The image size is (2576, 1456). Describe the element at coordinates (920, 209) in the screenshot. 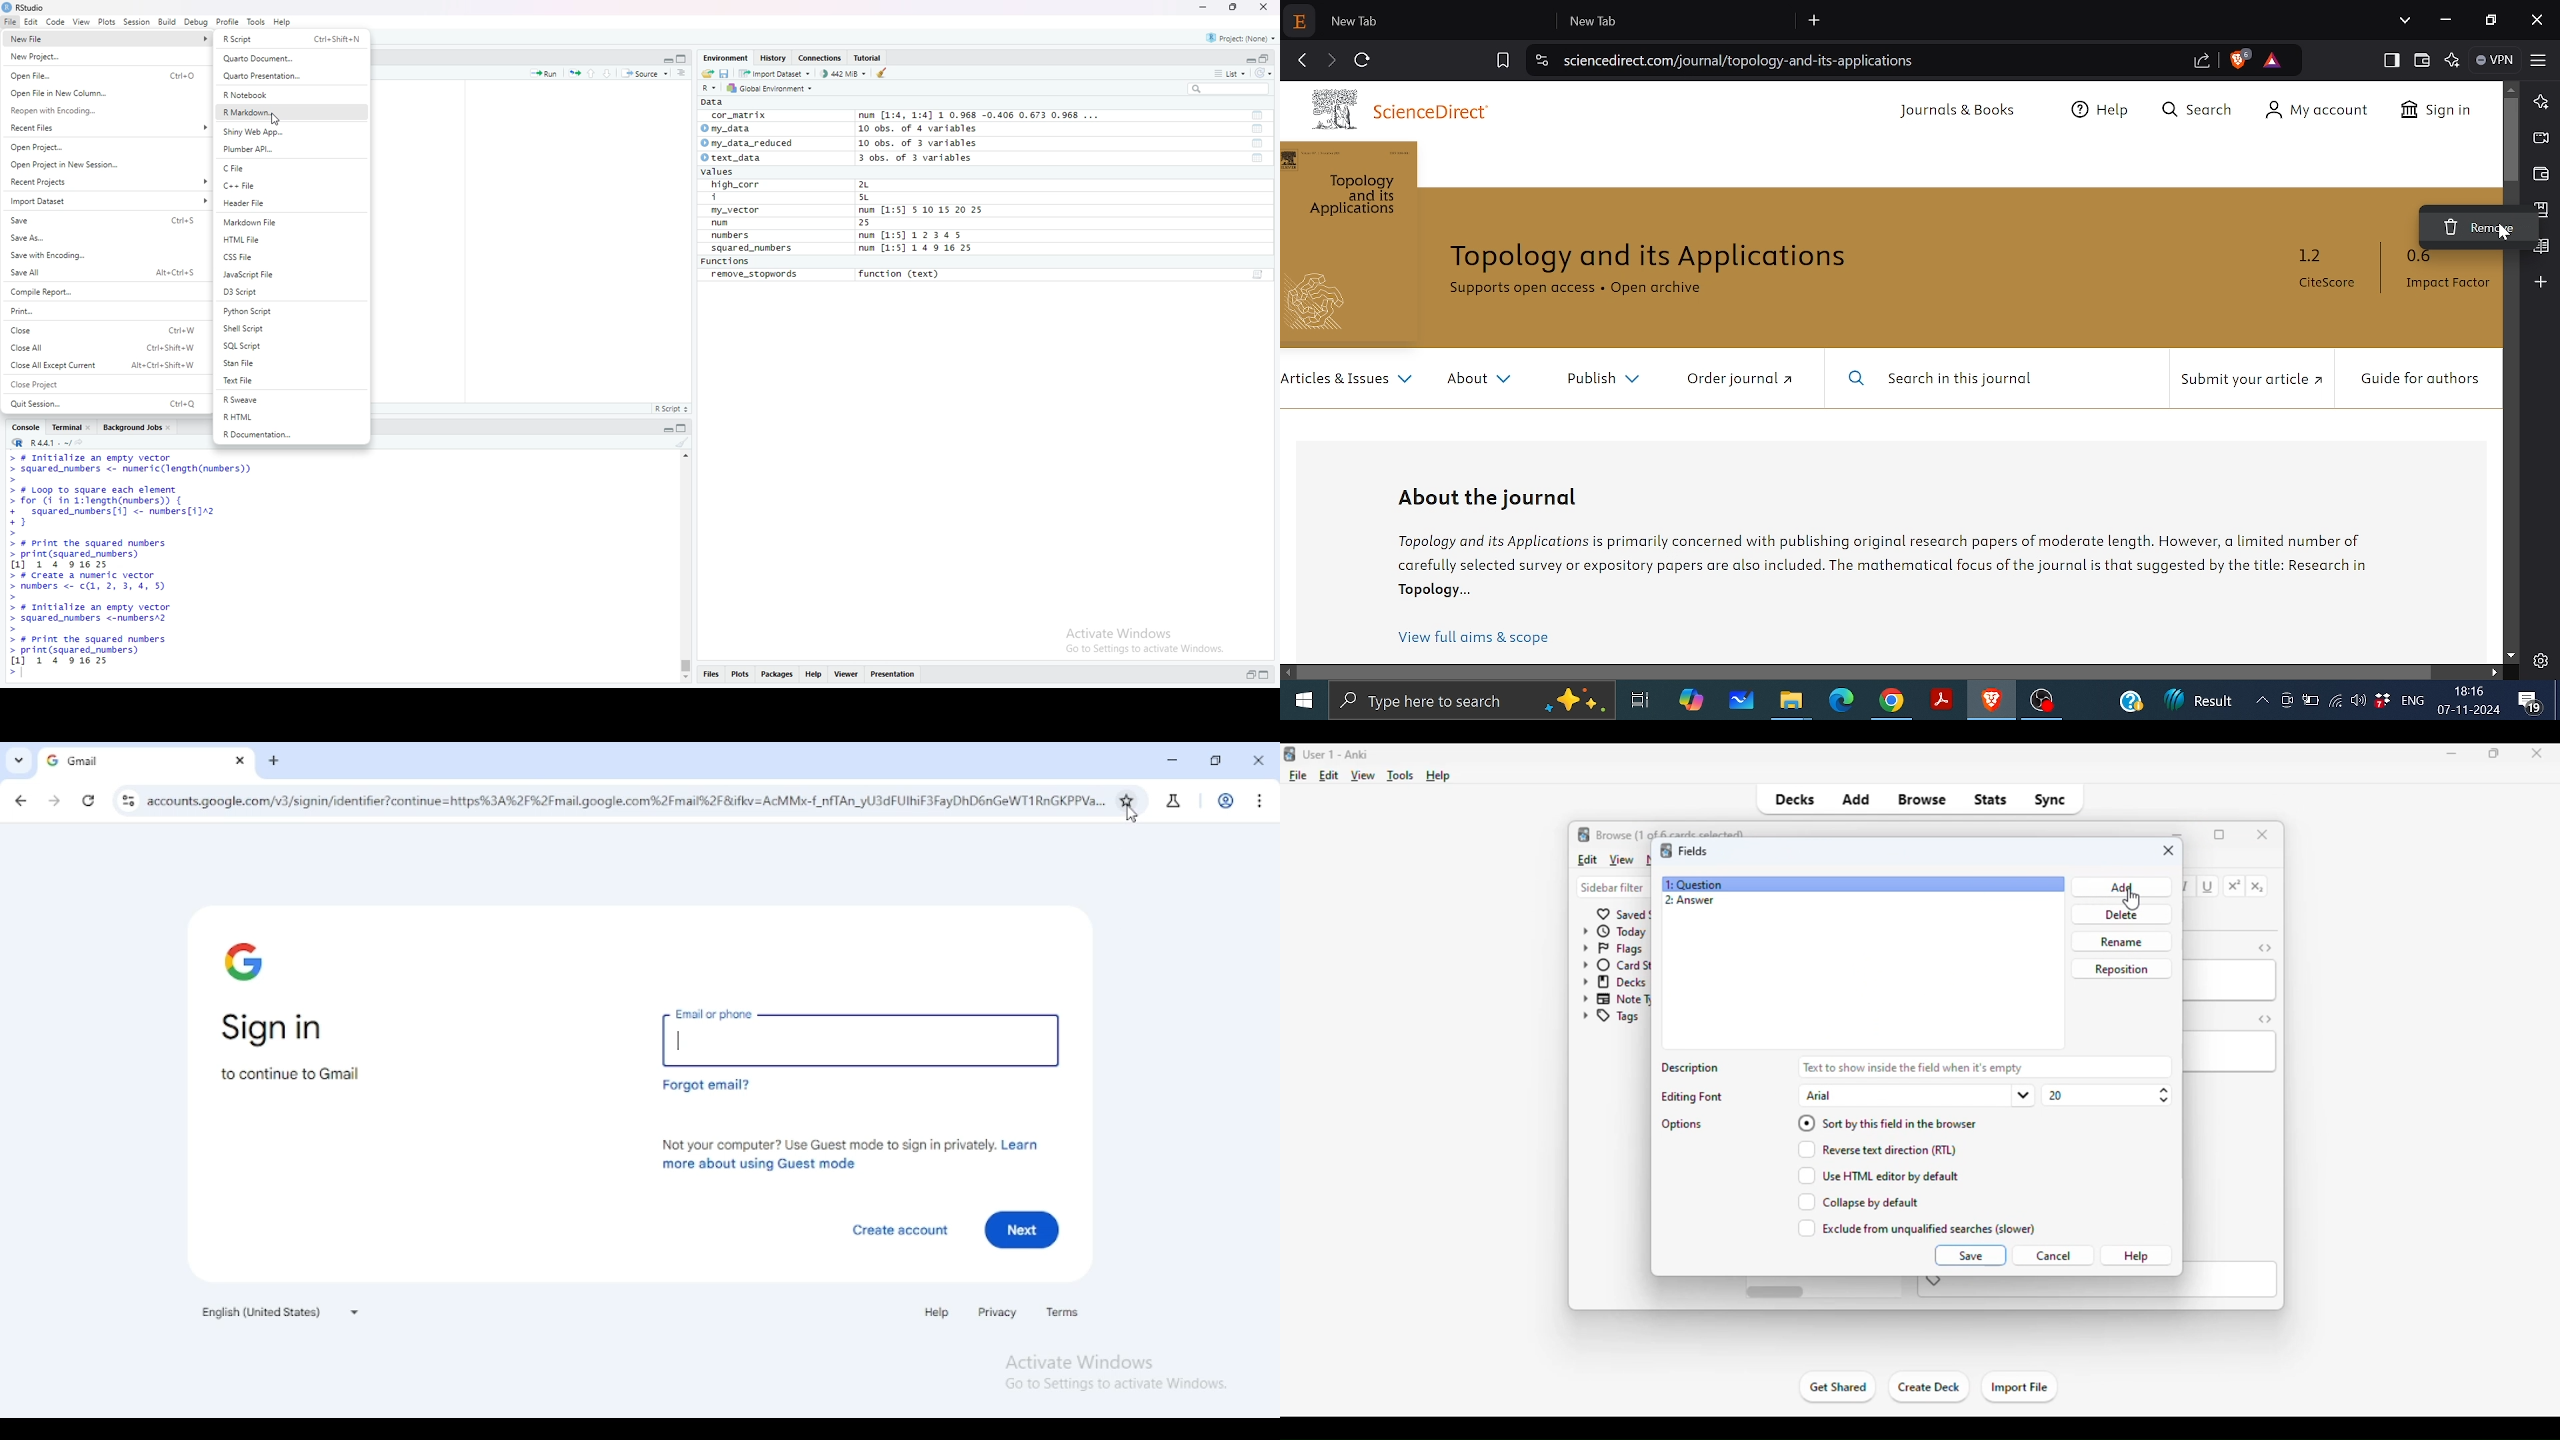

I see `num [1:5] 5 10 15 20 25` at that location.